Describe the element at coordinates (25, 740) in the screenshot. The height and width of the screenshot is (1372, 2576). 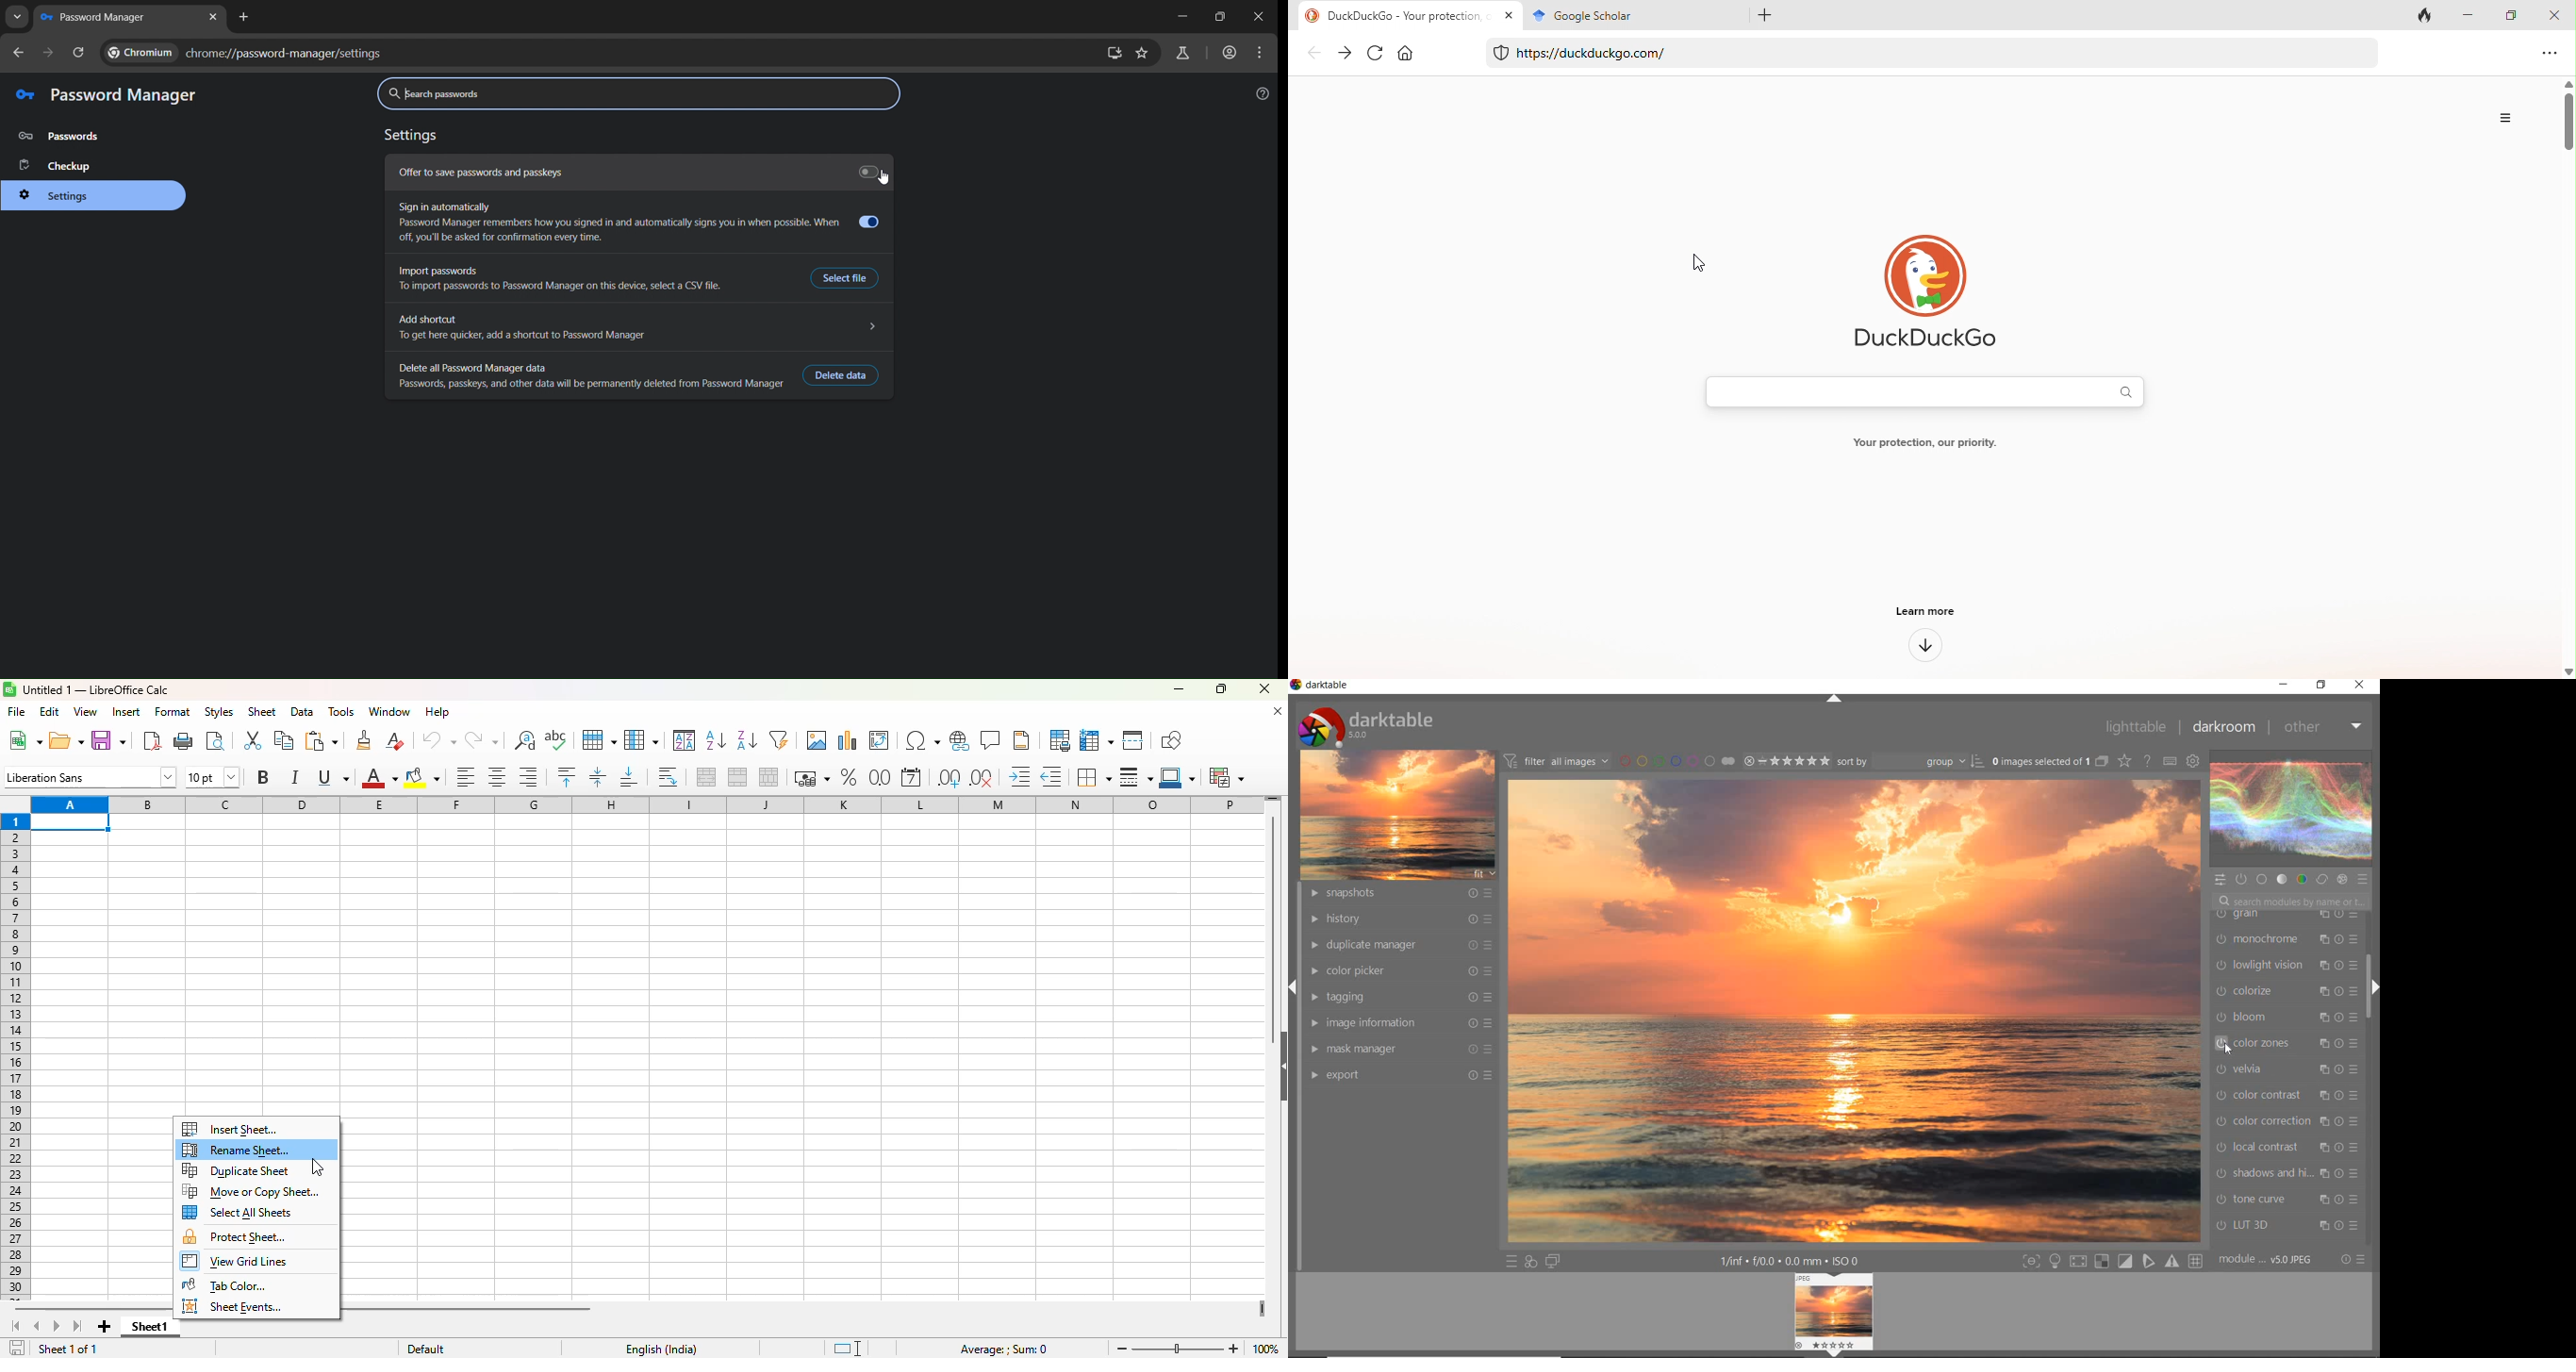
I see `new` at that location.